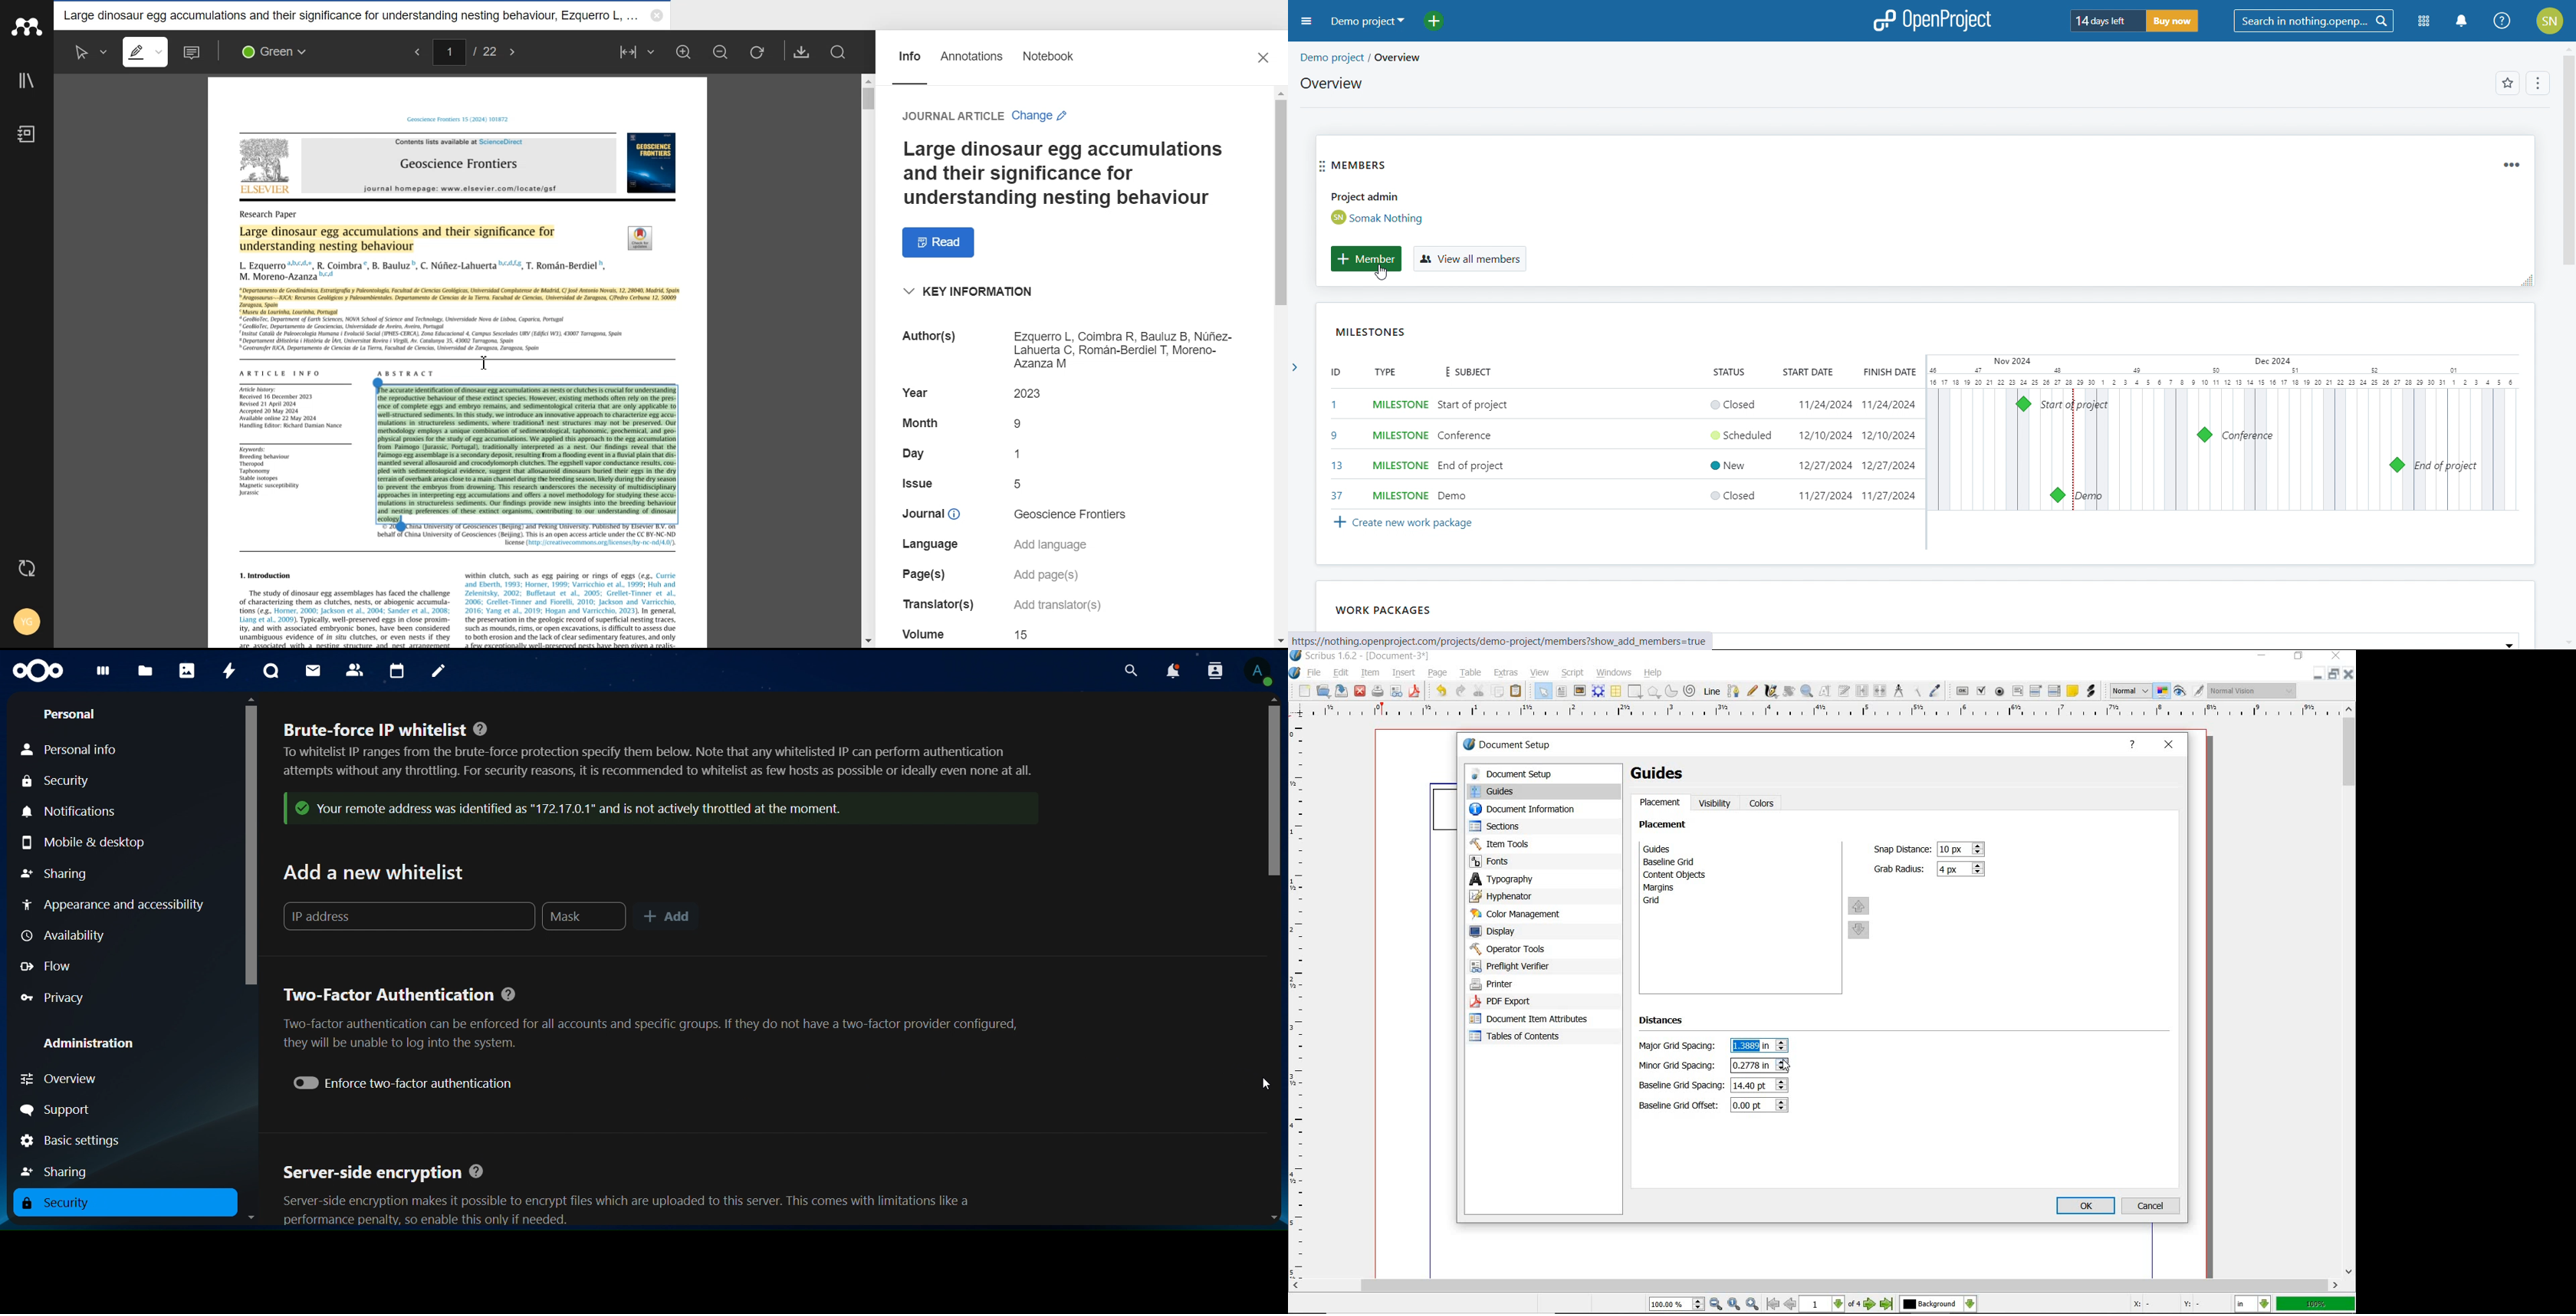 Image resolution: width=2576 pixels, height=1316 pixels. Describe the element at coordinates (924, 574) in the screenshot. I see `text` at that location.